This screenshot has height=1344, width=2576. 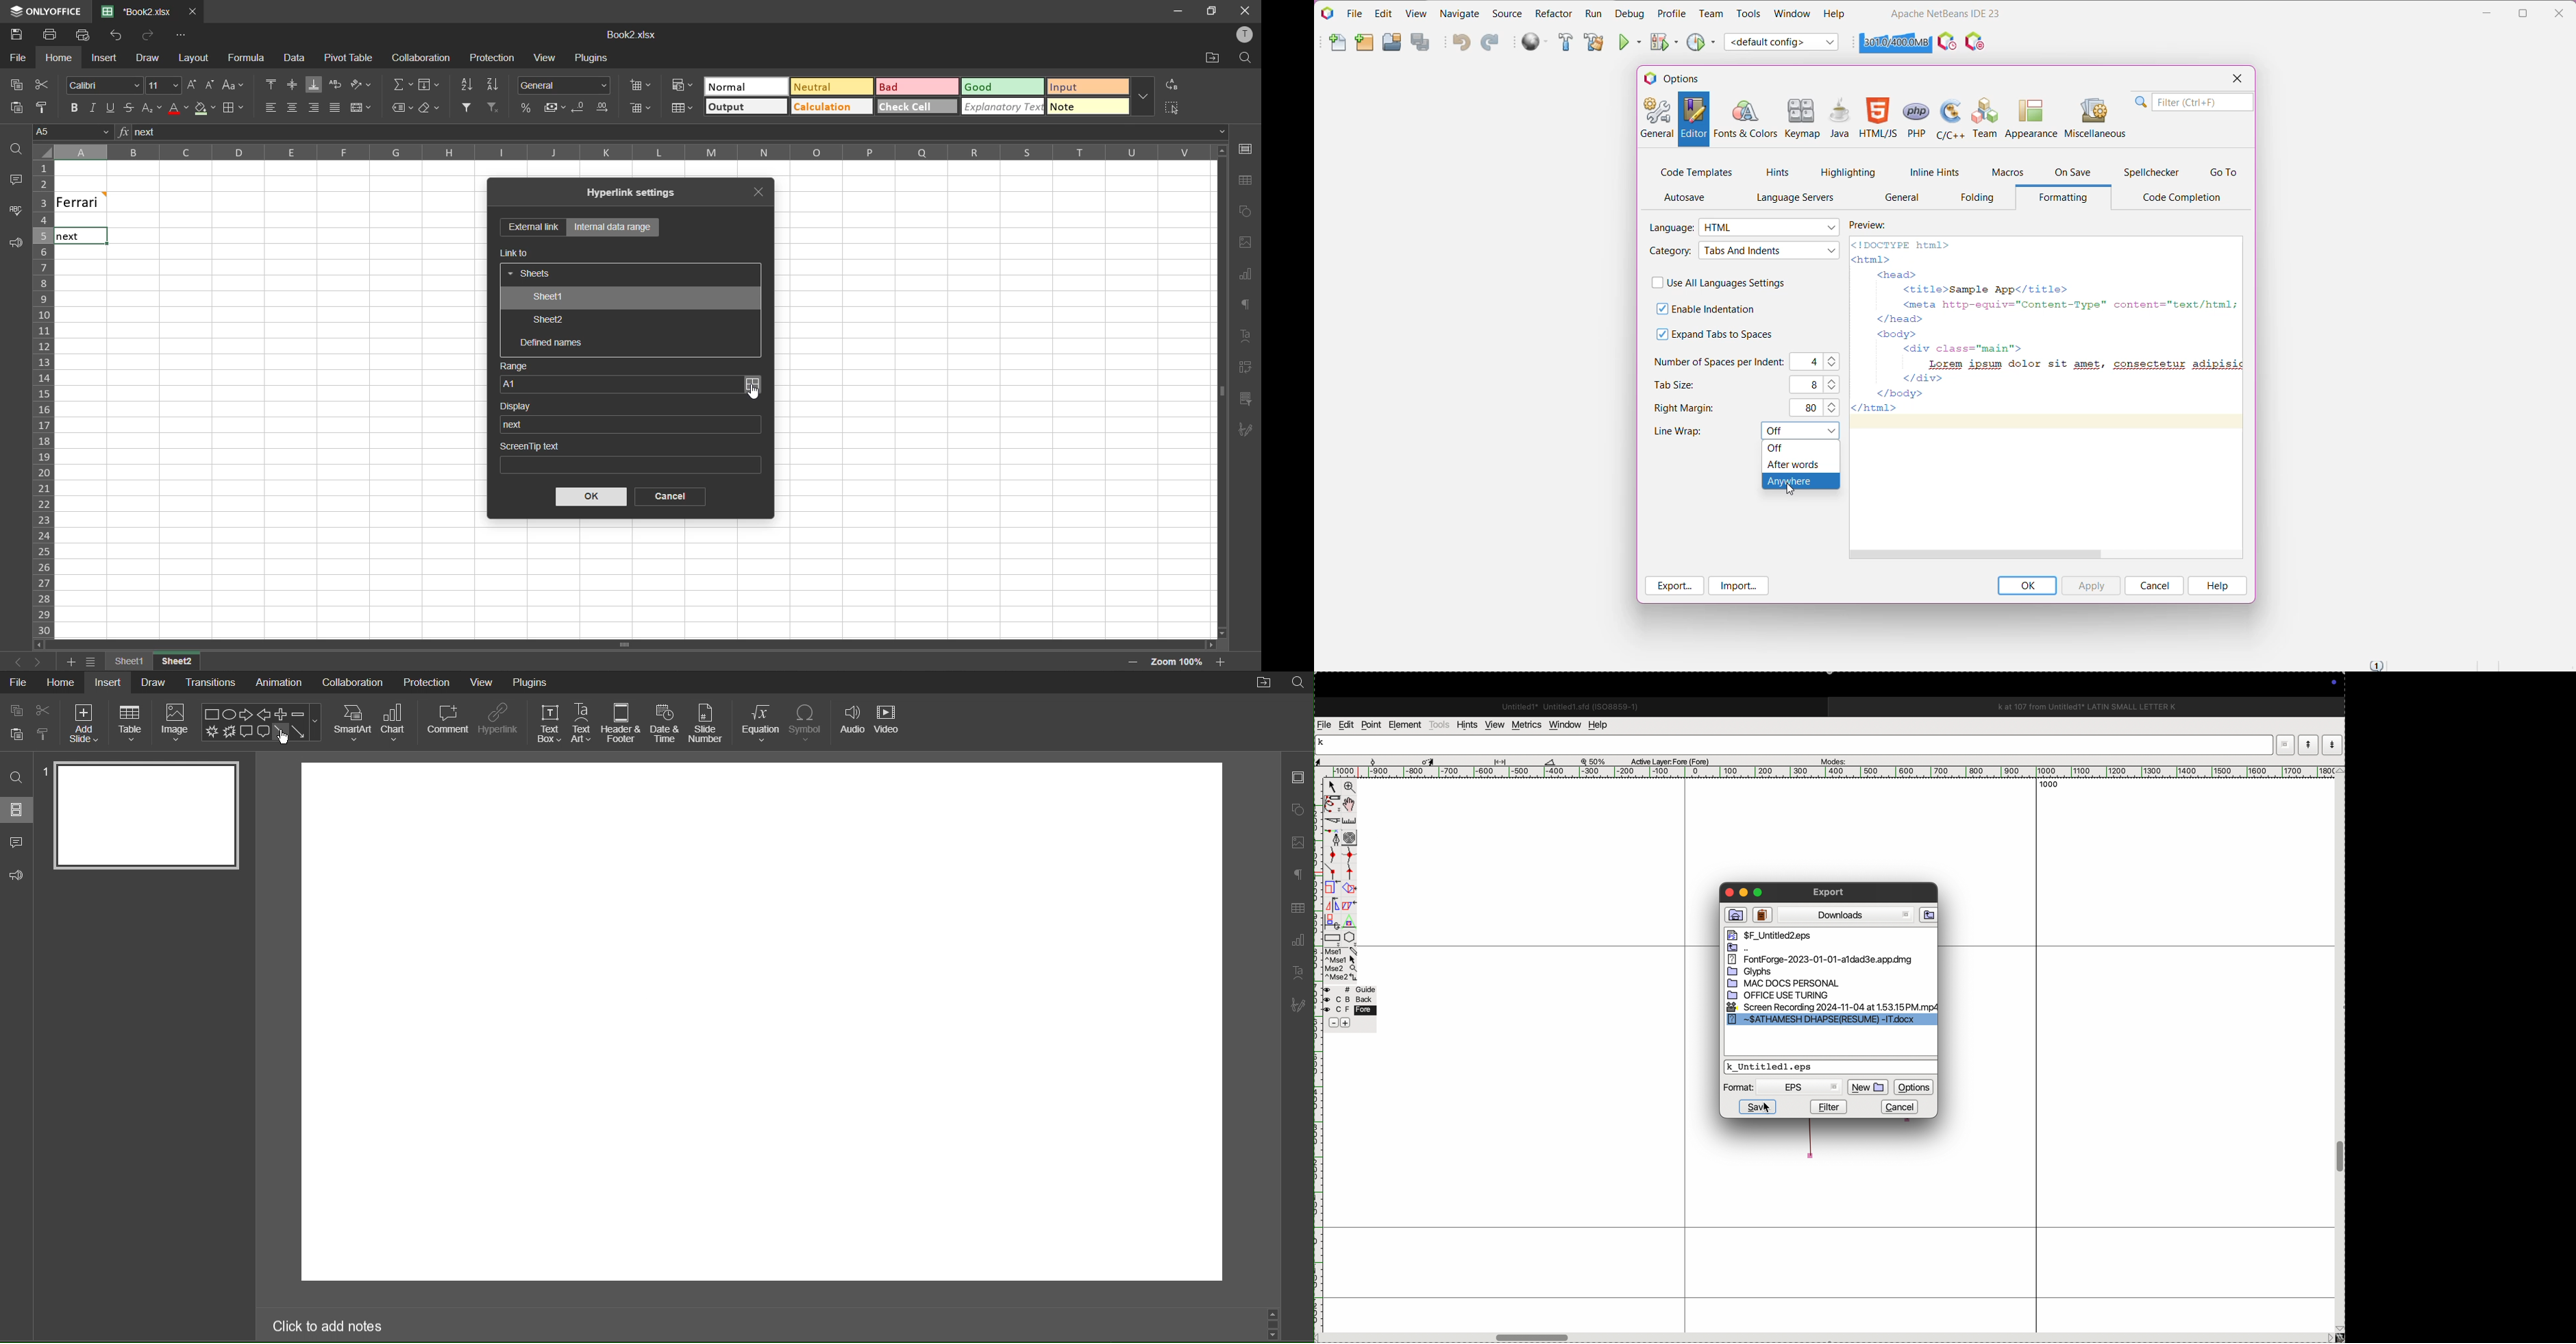 I want to click on home, so click(x=55, y=58).